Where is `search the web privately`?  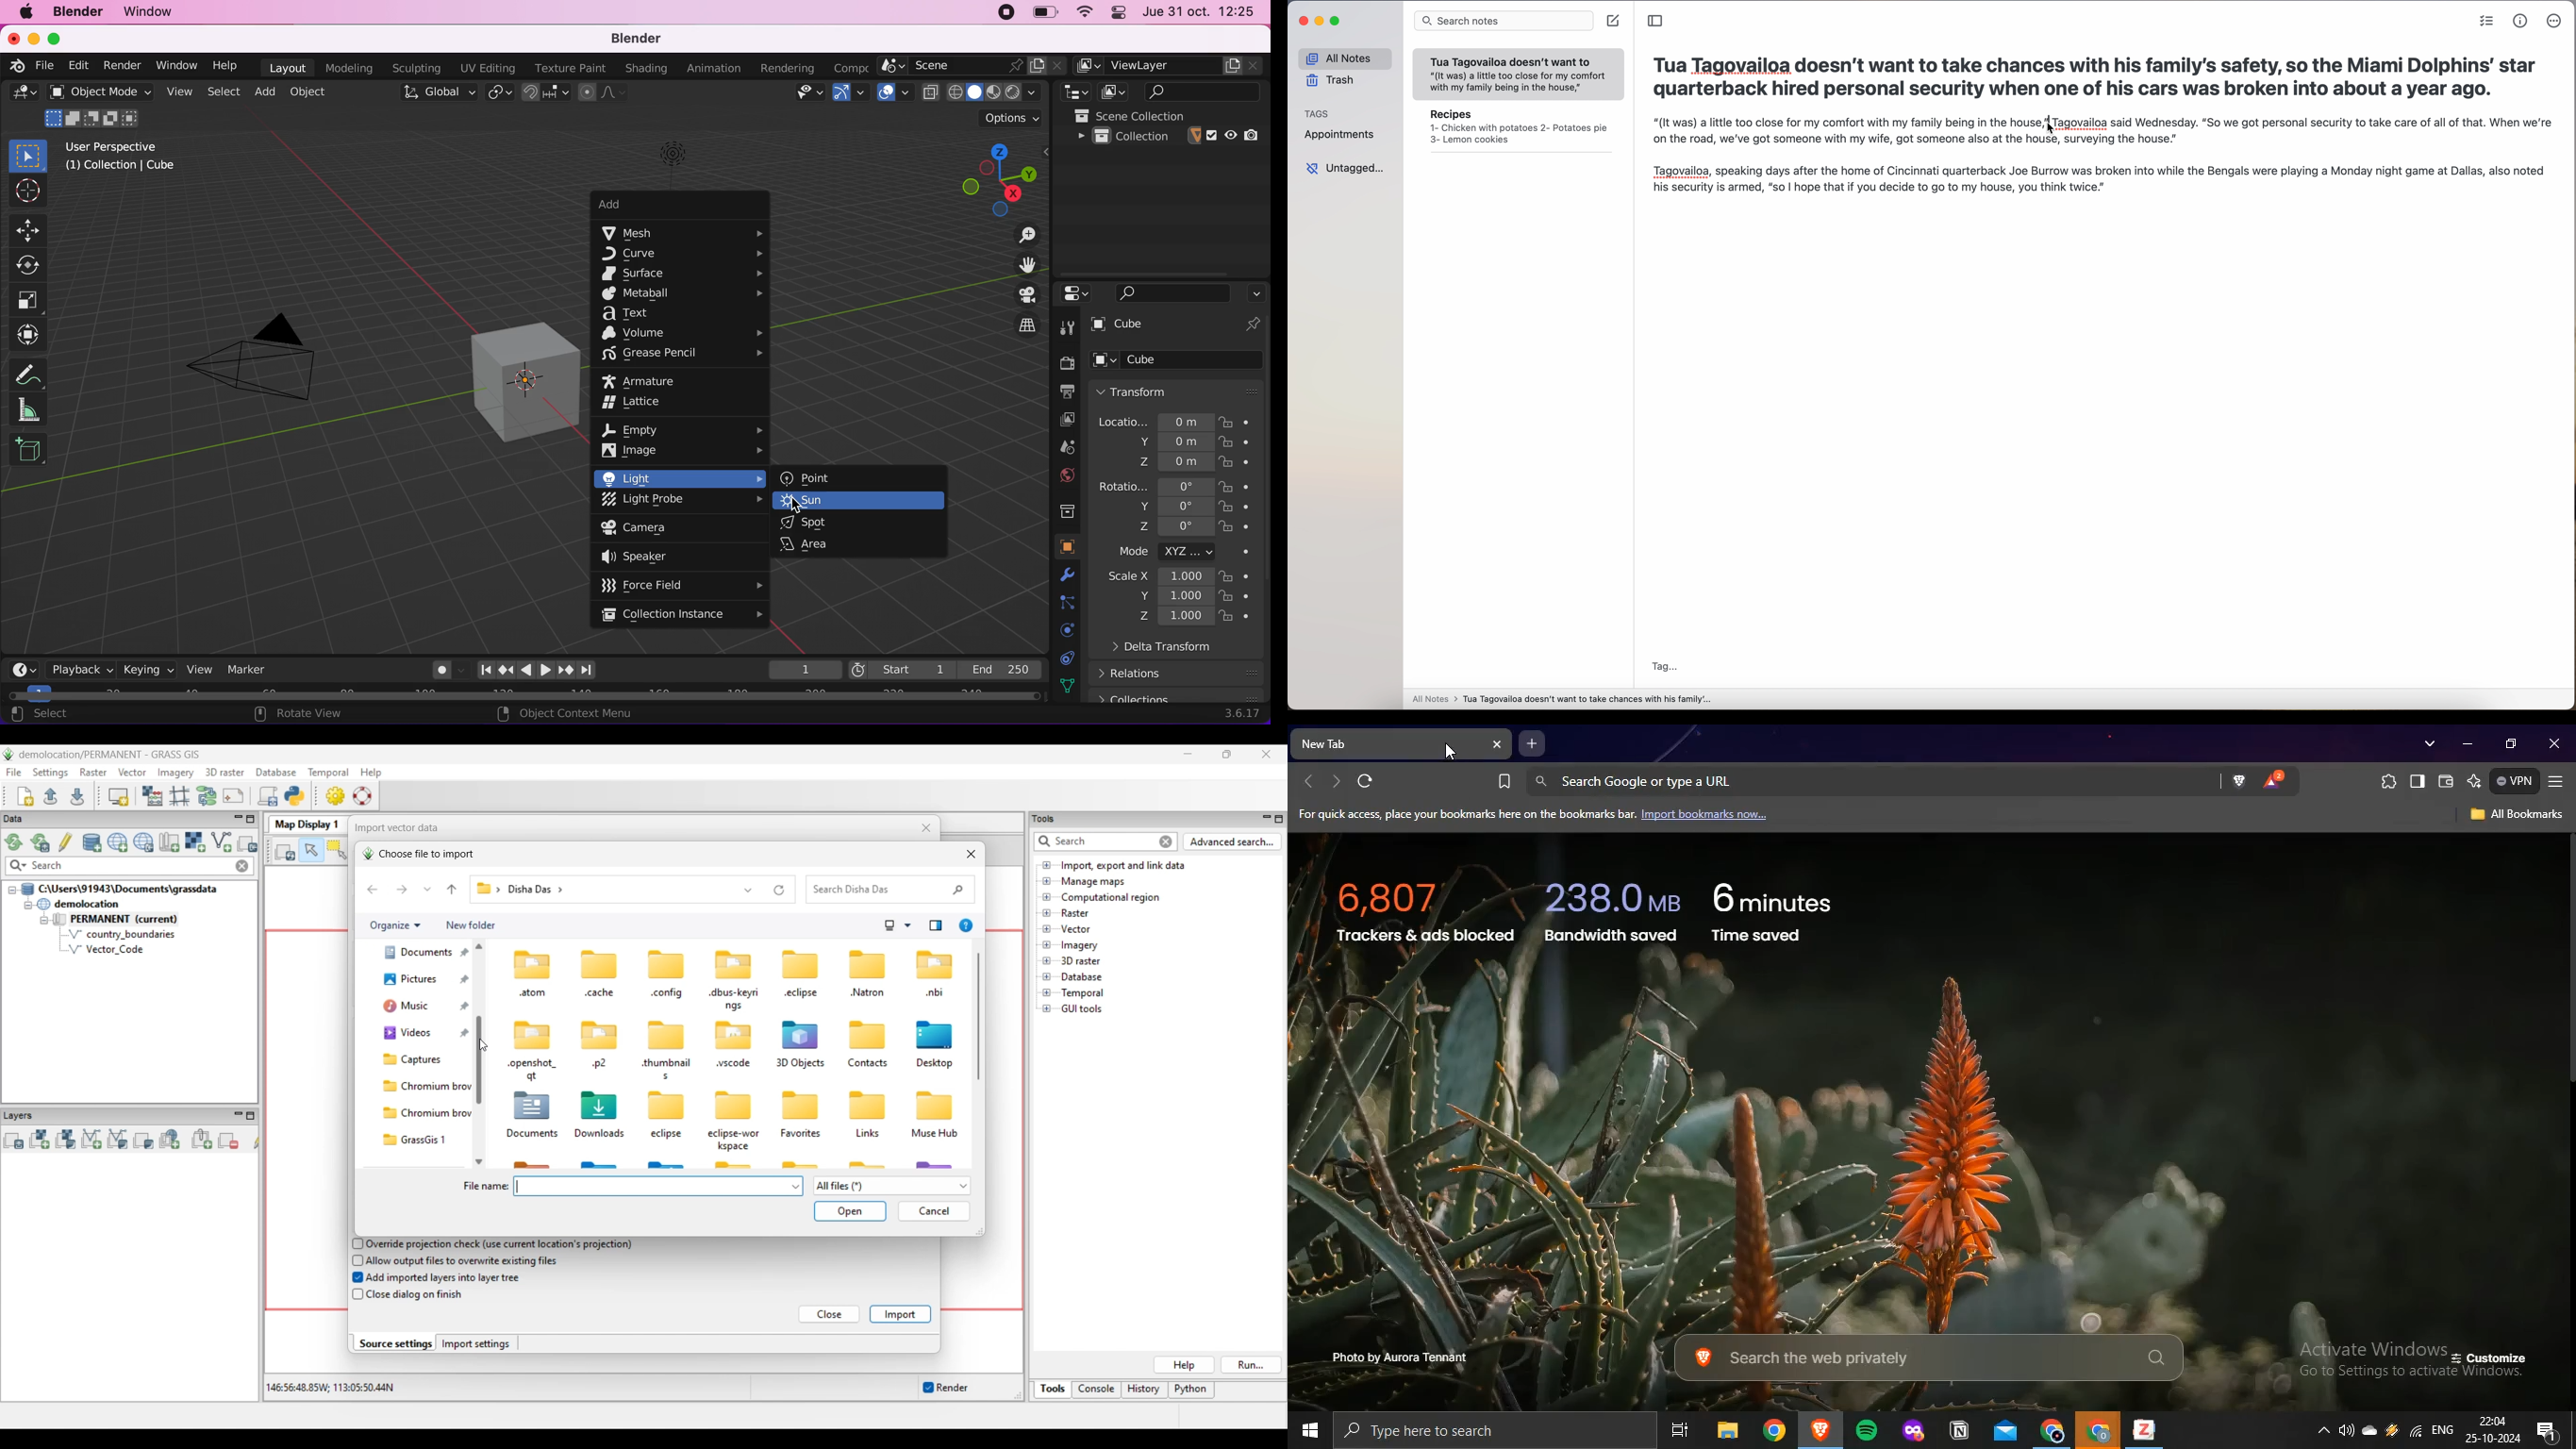
search the web privately is located at coordinates (1920, 1359).